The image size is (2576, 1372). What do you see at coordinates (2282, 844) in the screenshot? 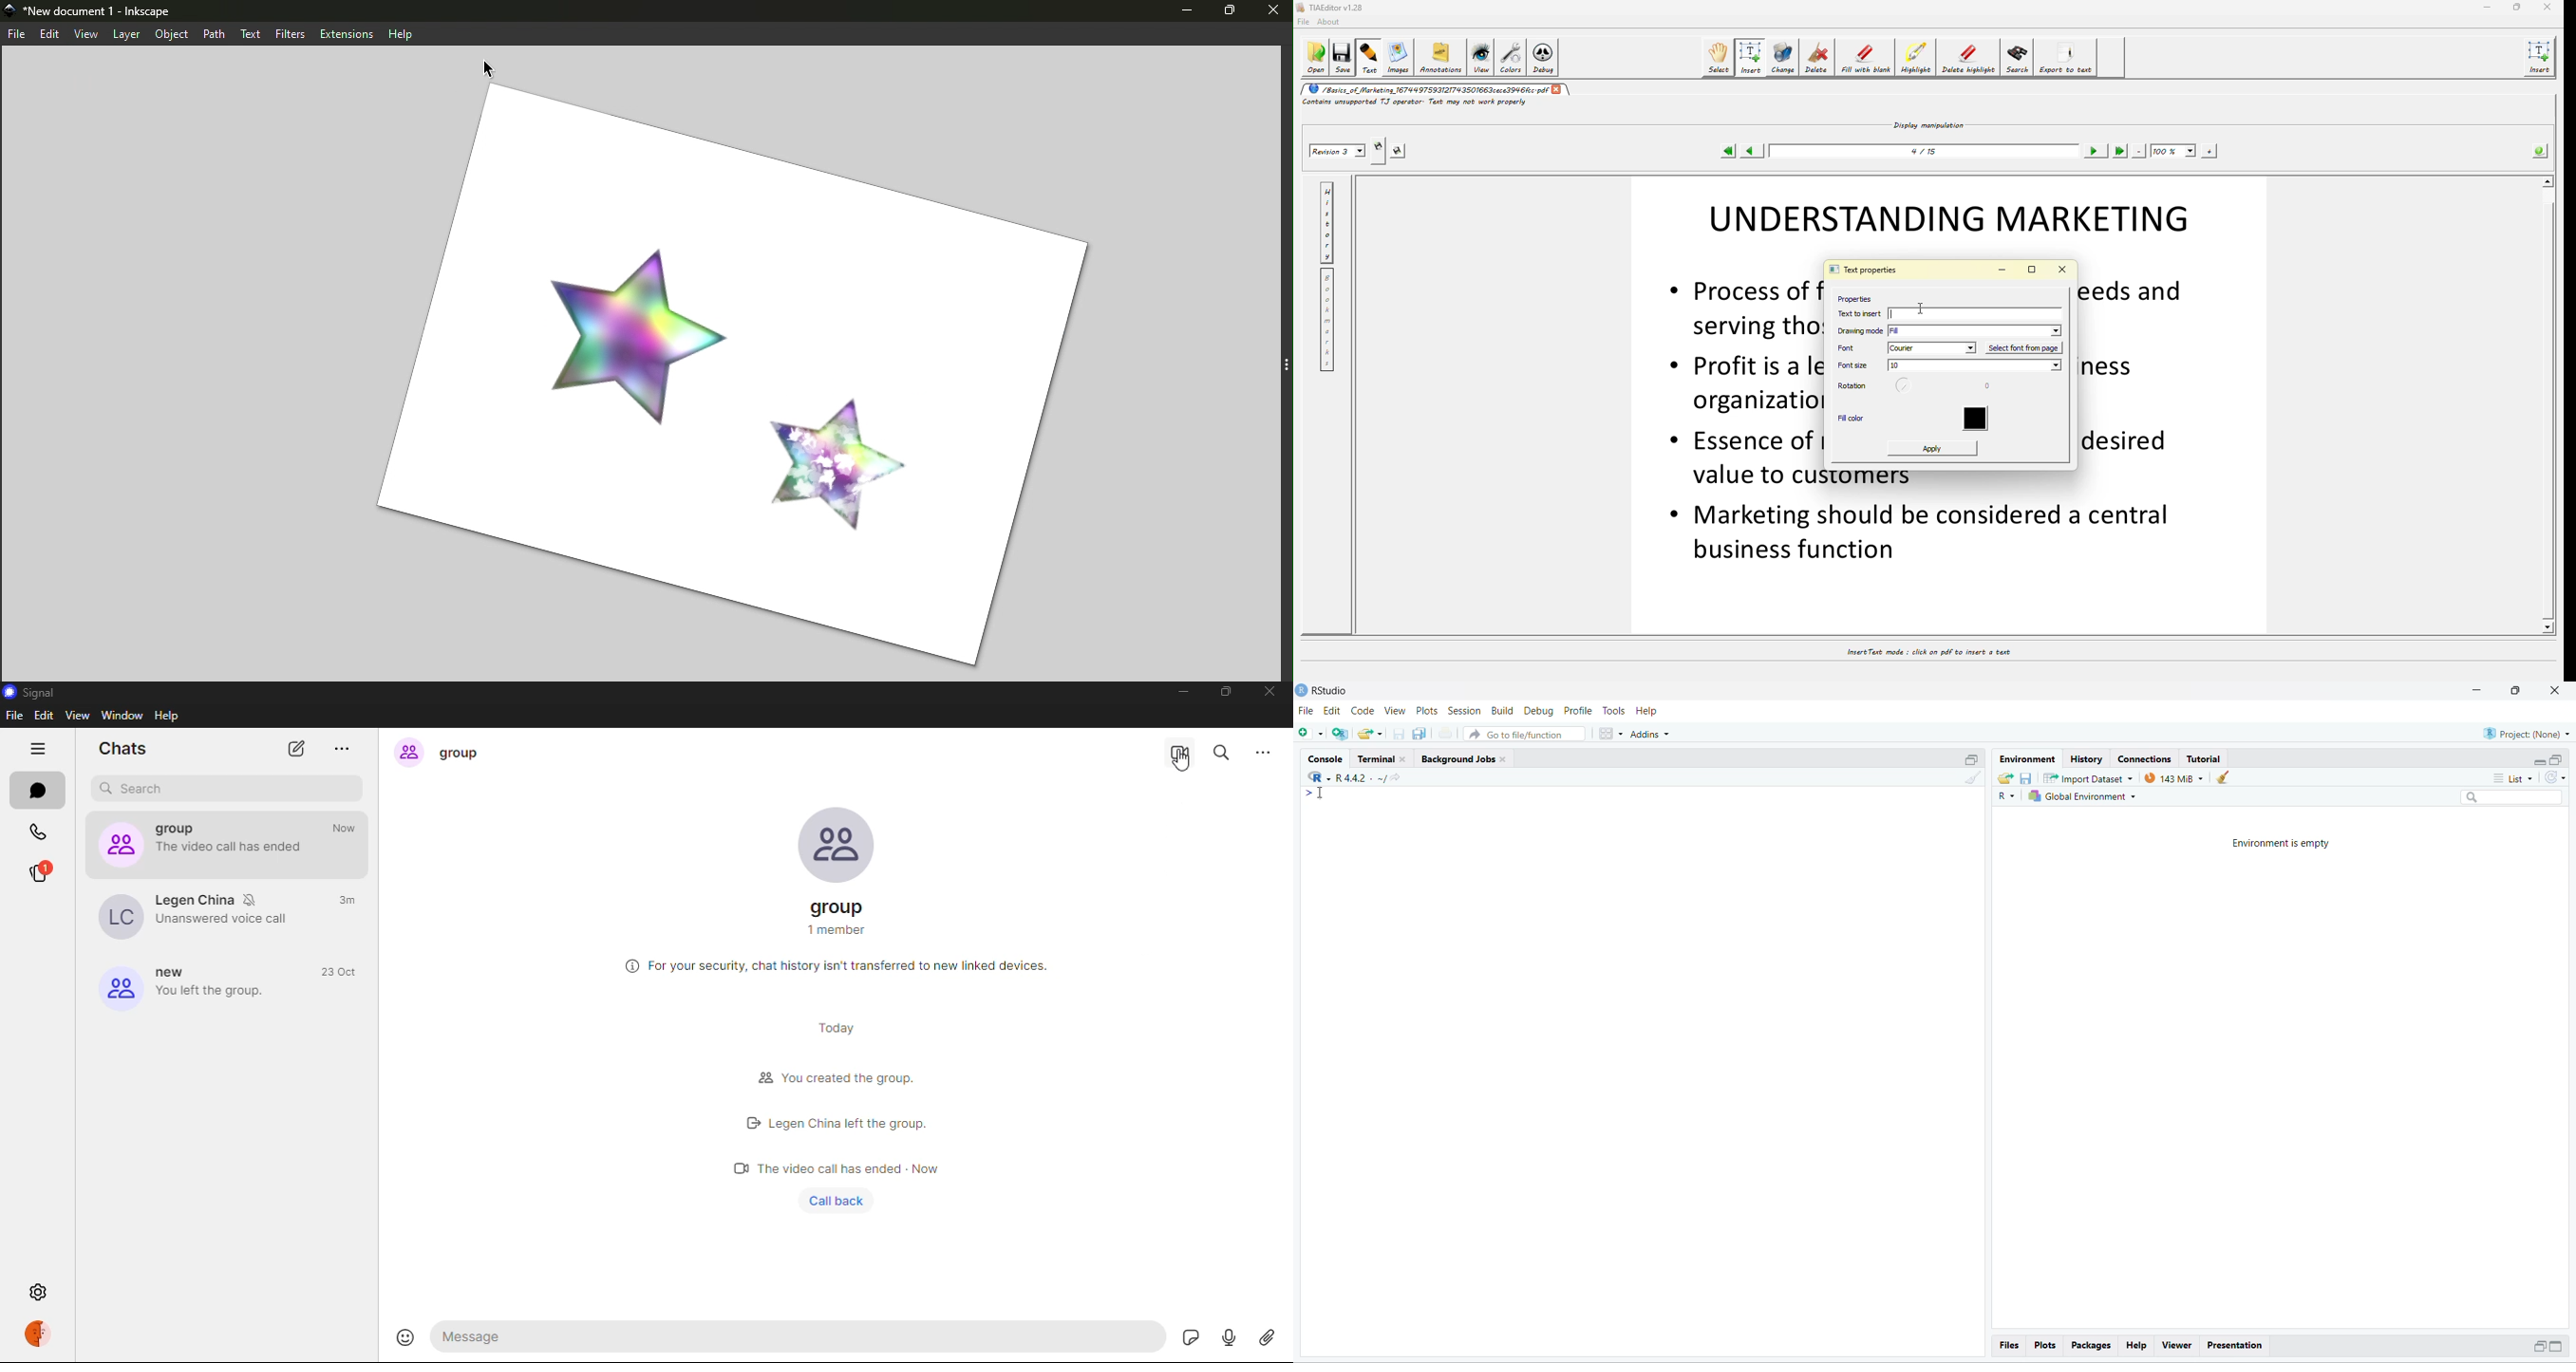
I see `Environment is empty` at bounding box center [2282, 844].